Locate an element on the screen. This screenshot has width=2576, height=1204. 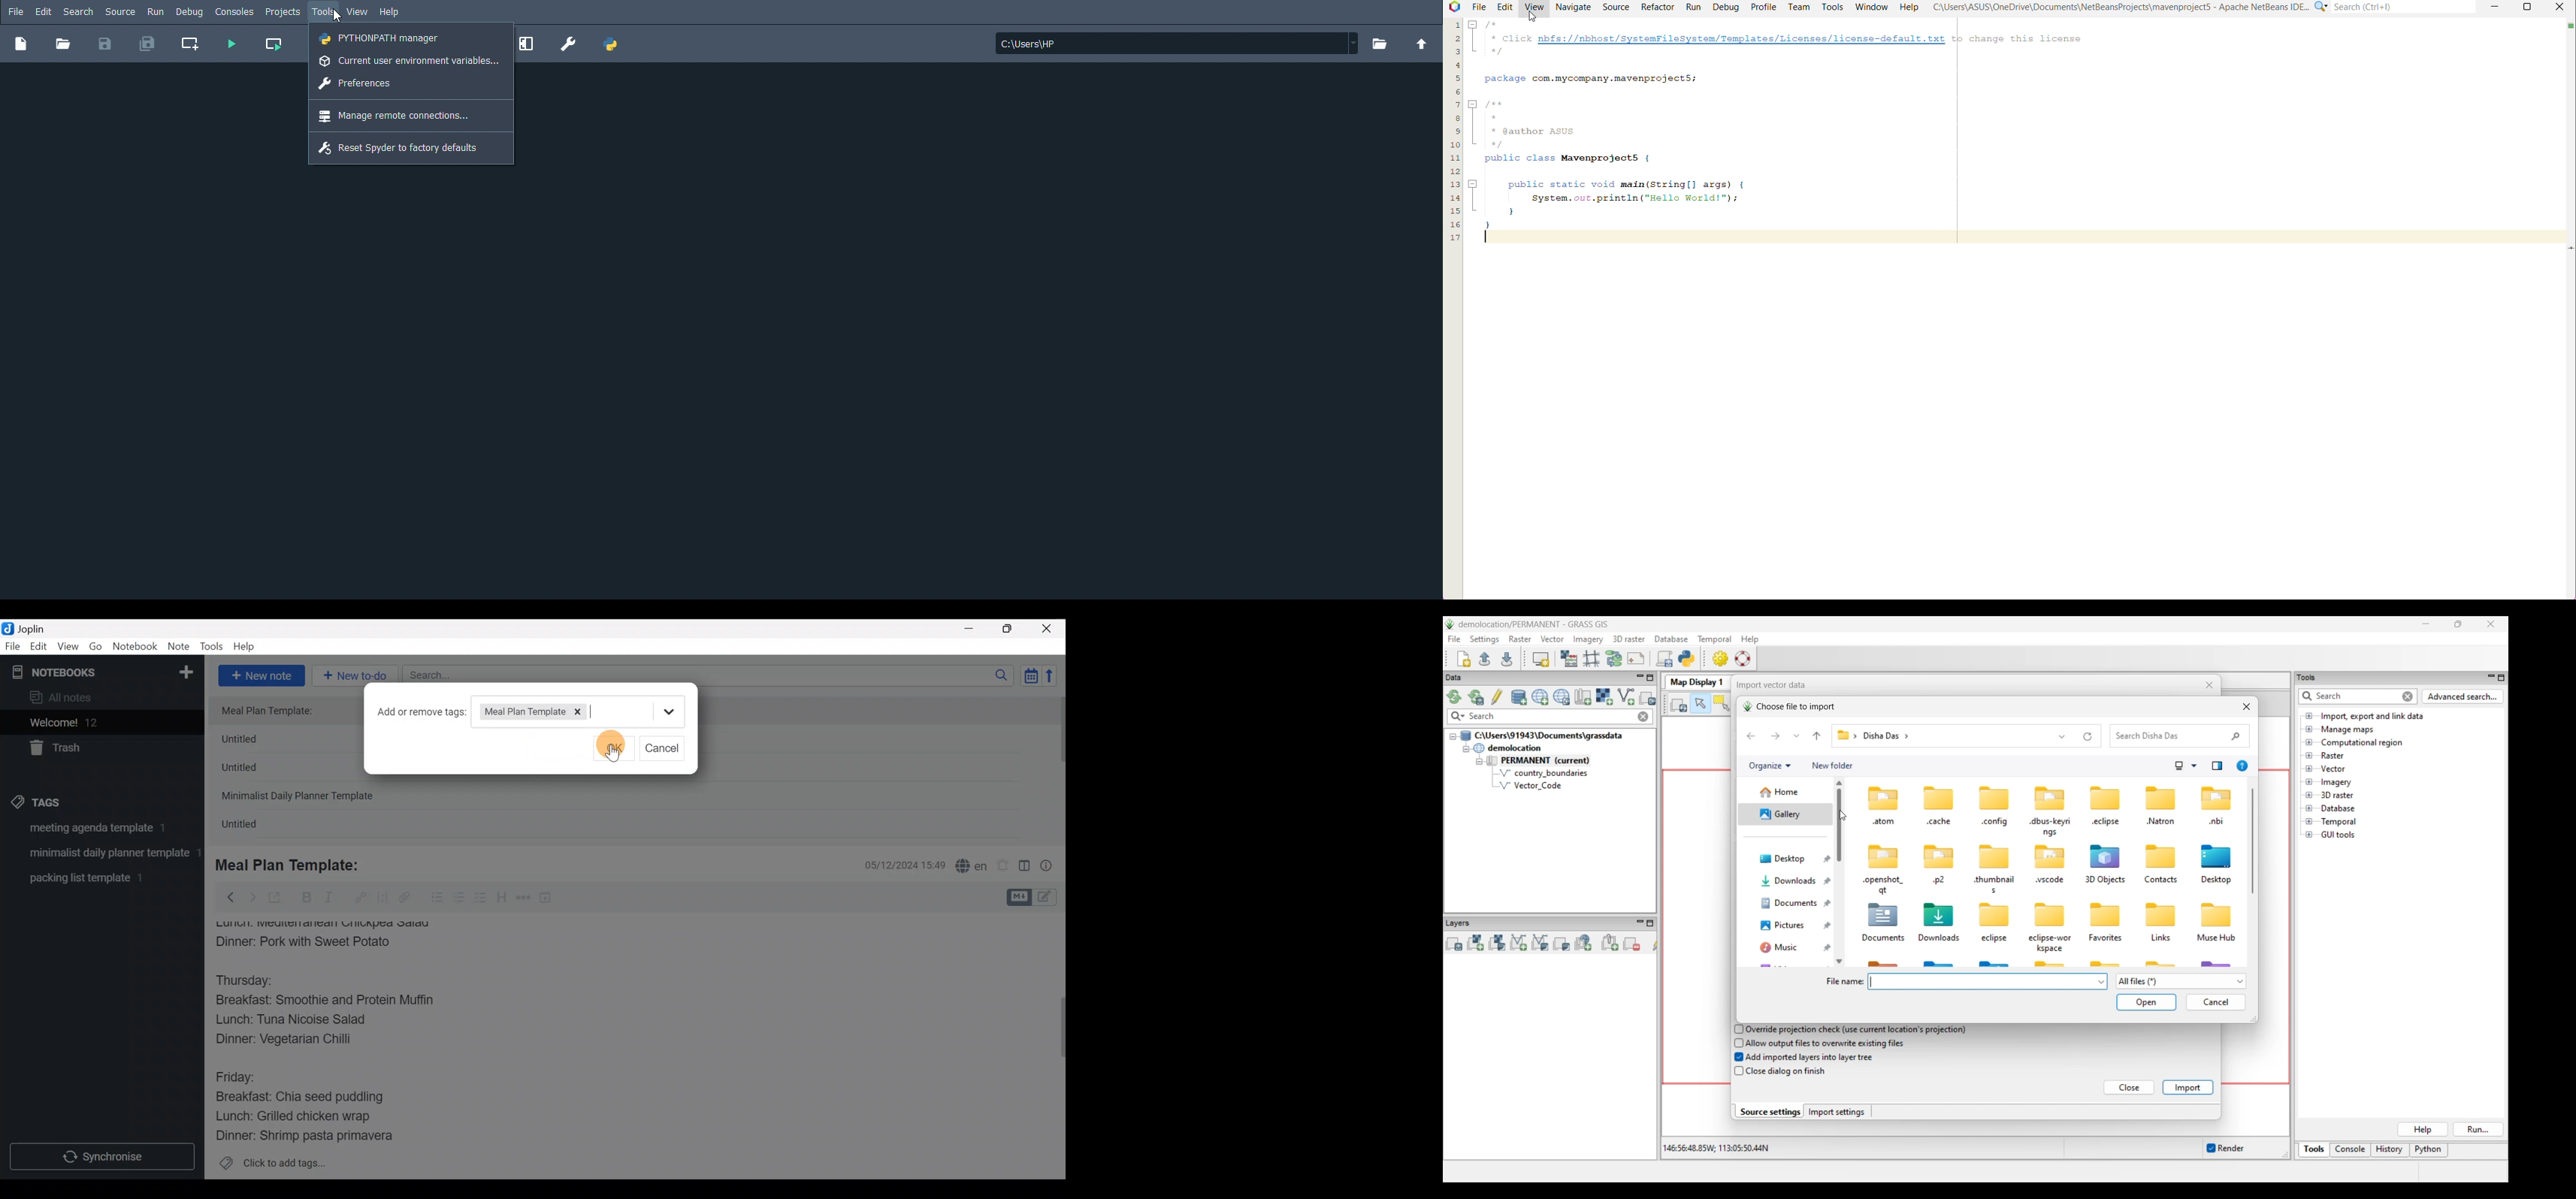
Scroll bar is located at coordinates (1054, 1046).